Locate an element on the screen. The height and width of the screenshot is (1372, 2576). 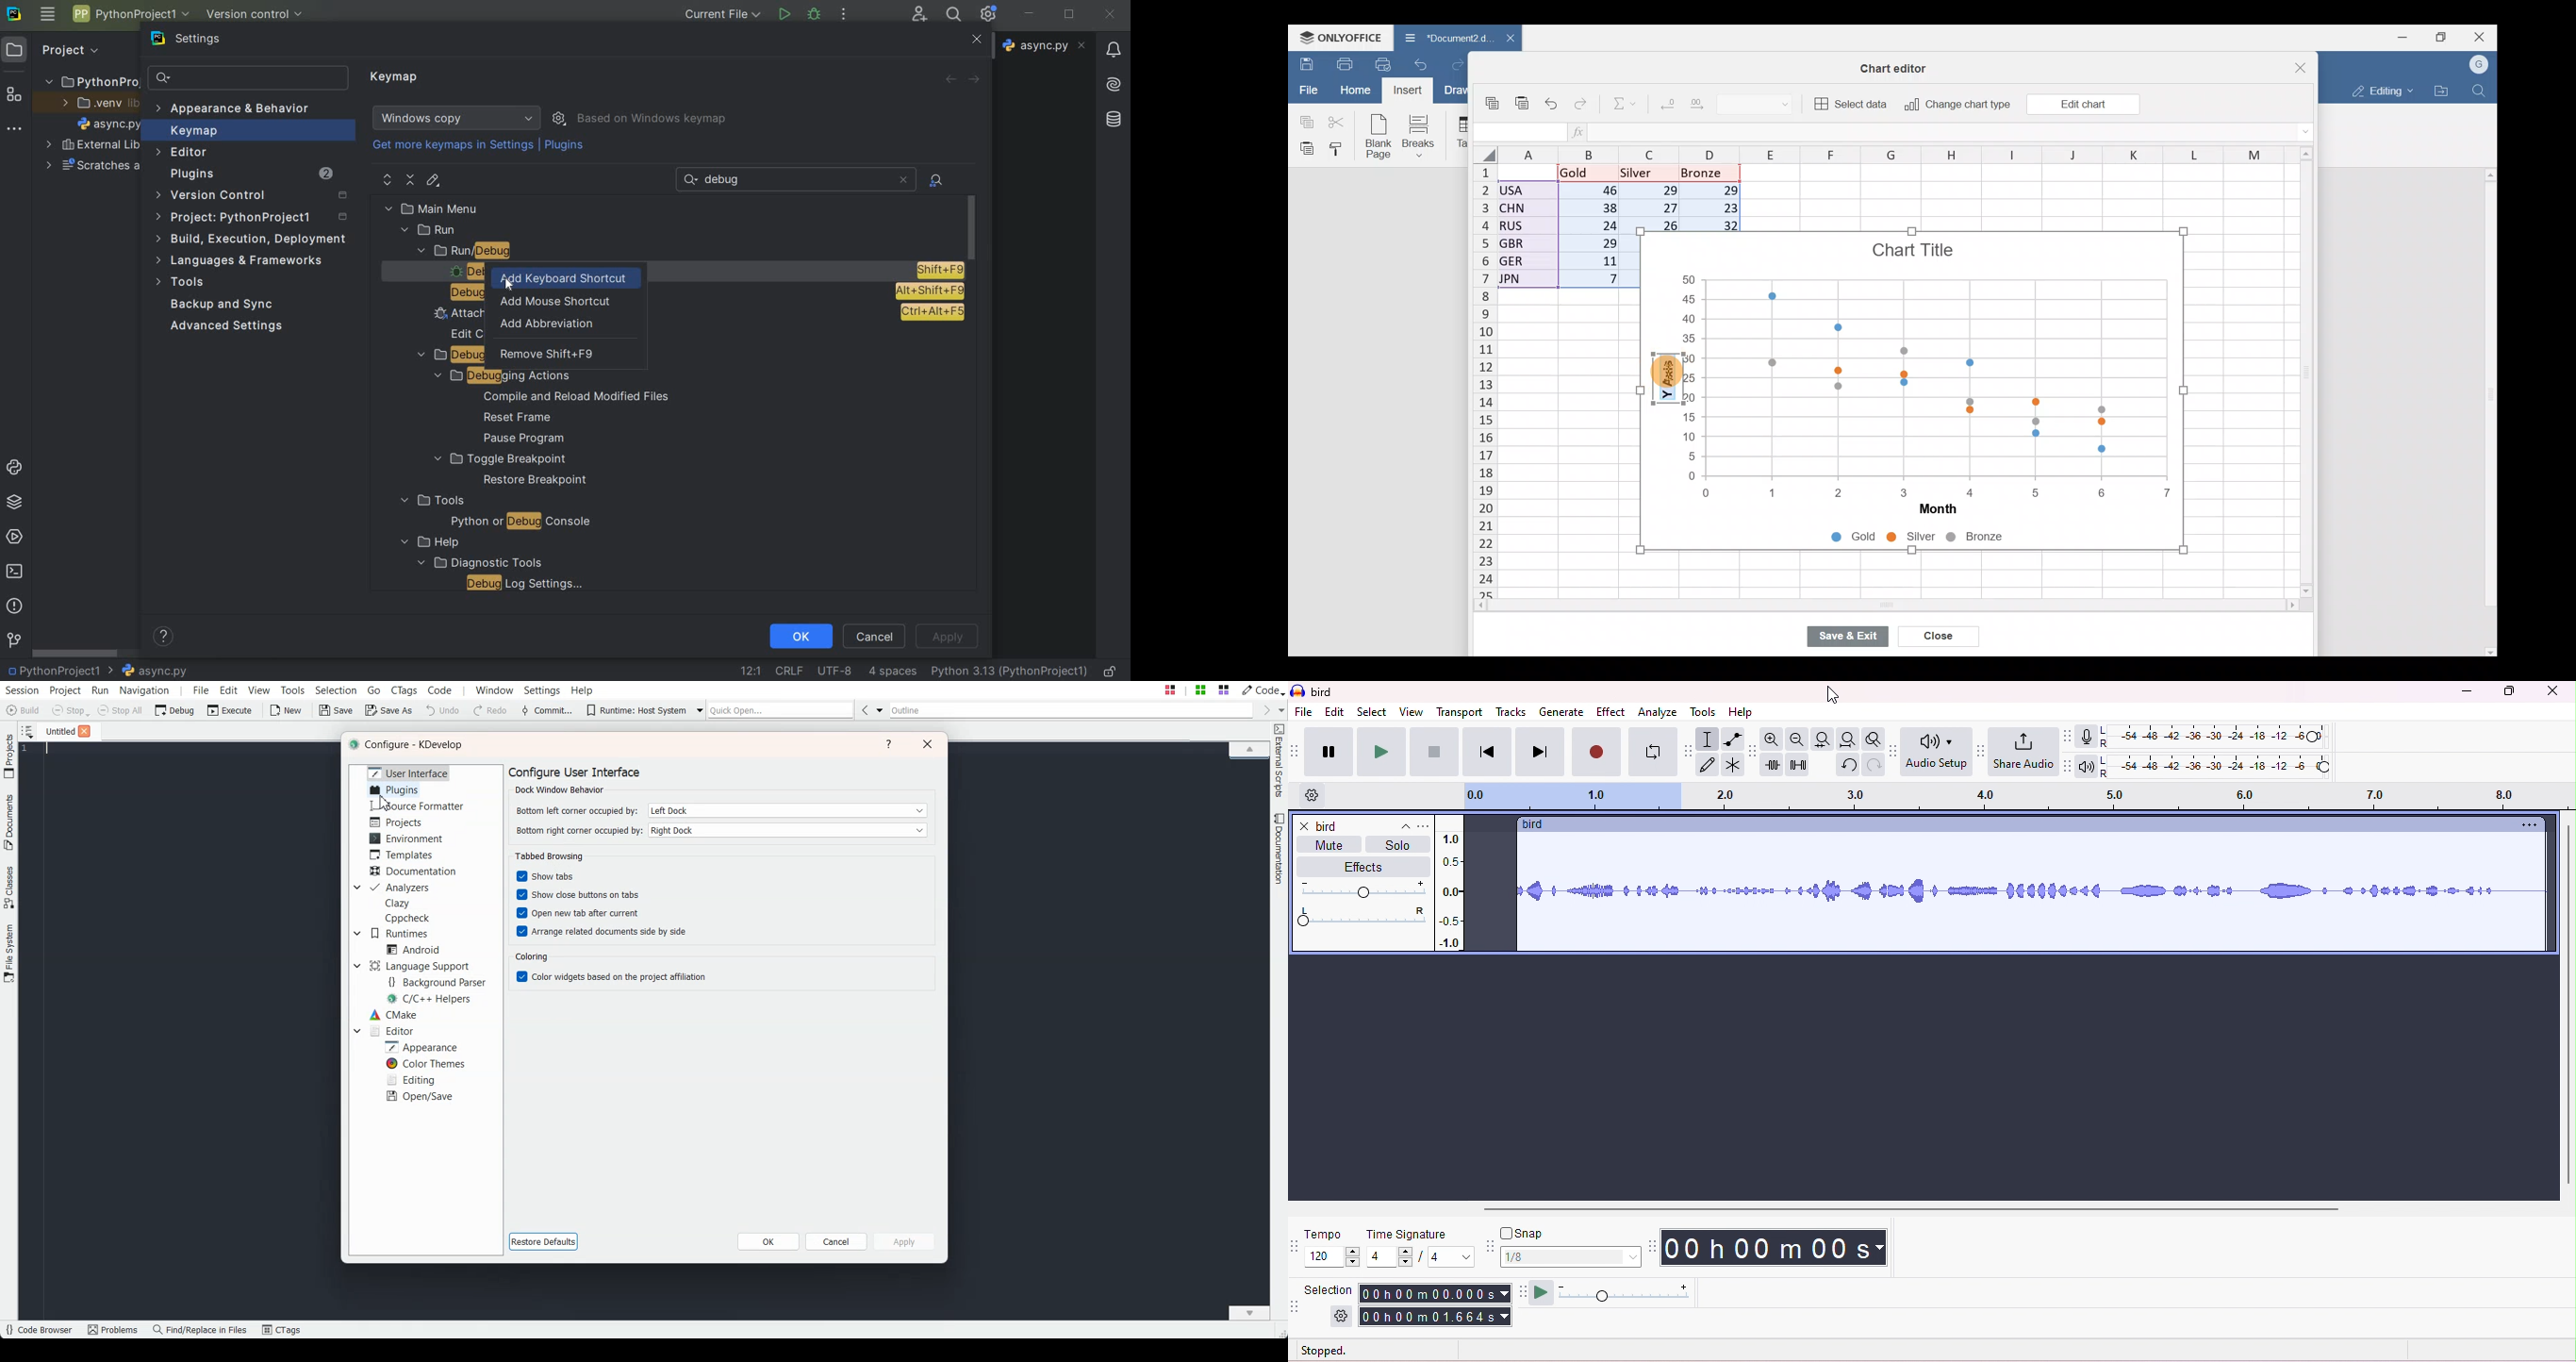
Account name is located at coordinates (2481, 63).